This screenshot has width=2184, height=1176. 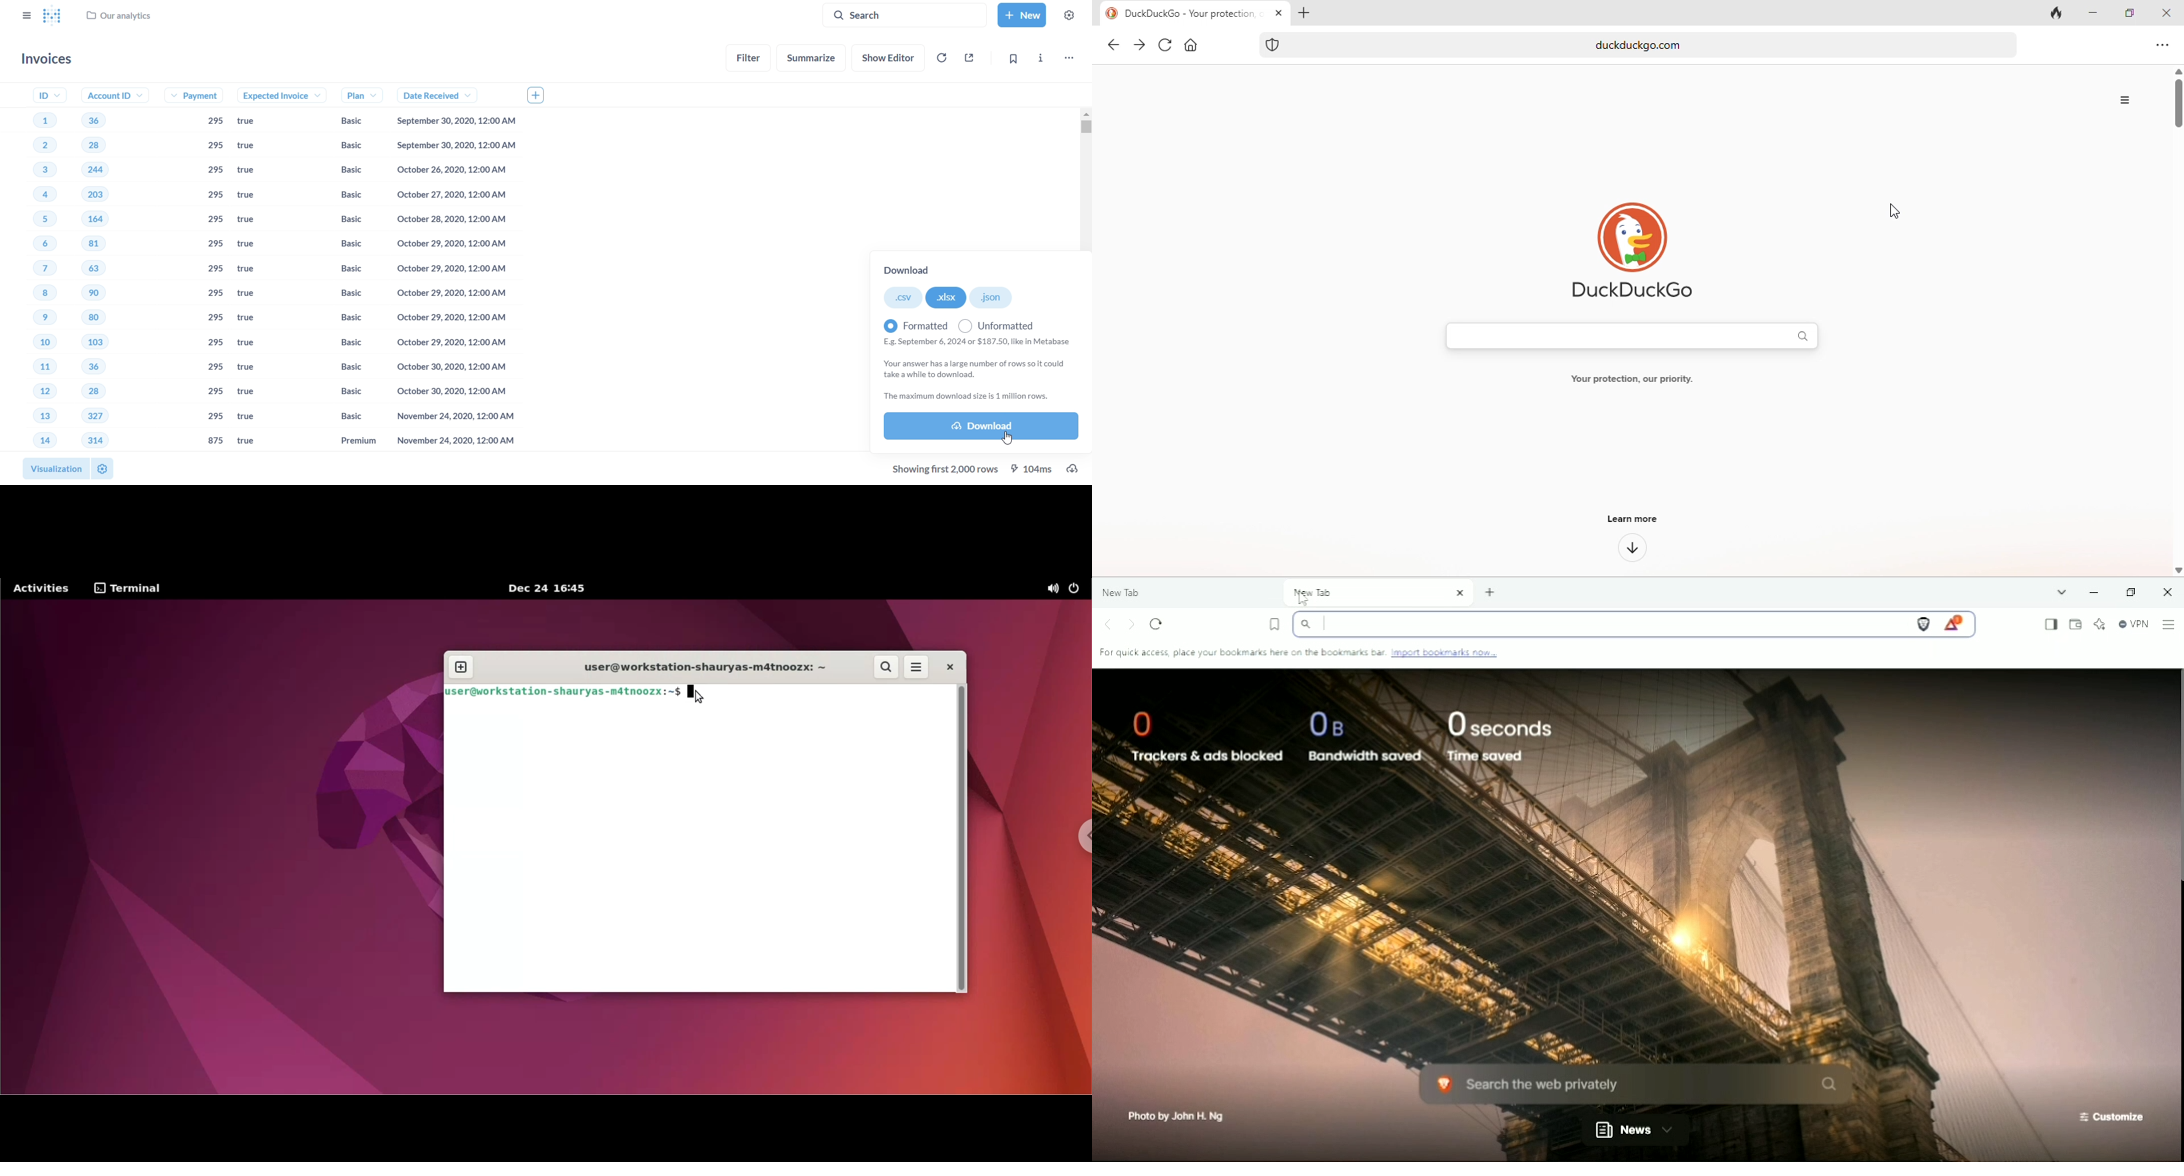 I want to click on September 30, 2020, 12:00 AM, so click(x=460, y=122).